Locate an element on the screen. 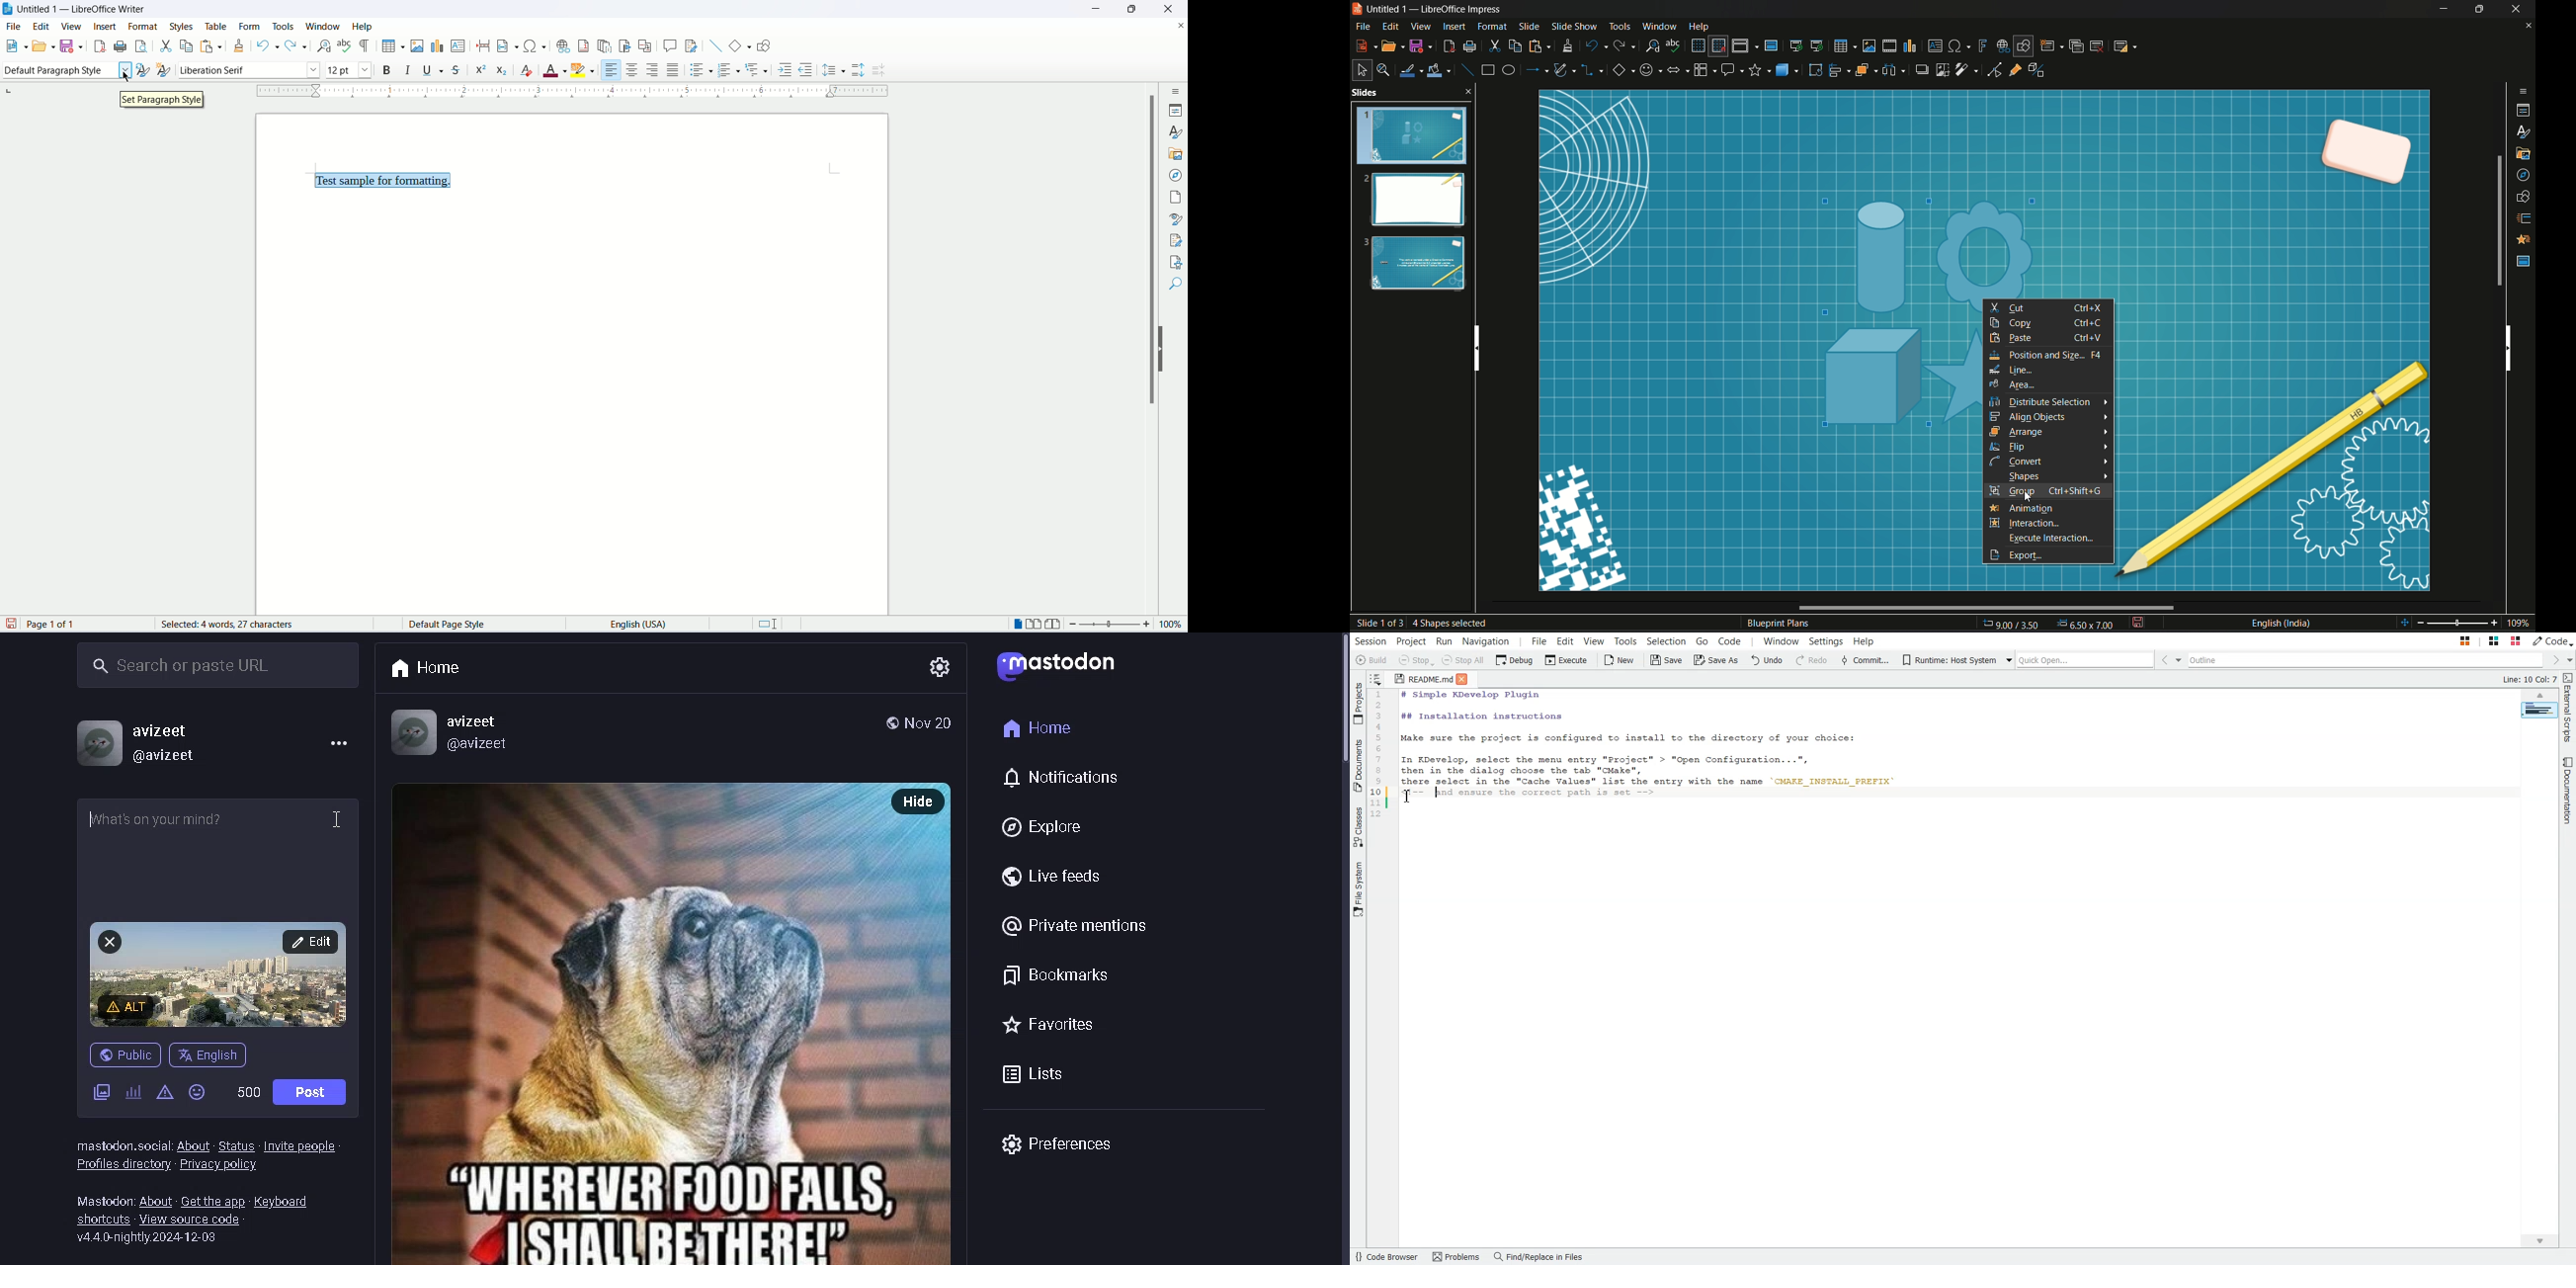 The height and width of the screenshot is (1288, 2576). Date posted is located at coordinates (927, 722).